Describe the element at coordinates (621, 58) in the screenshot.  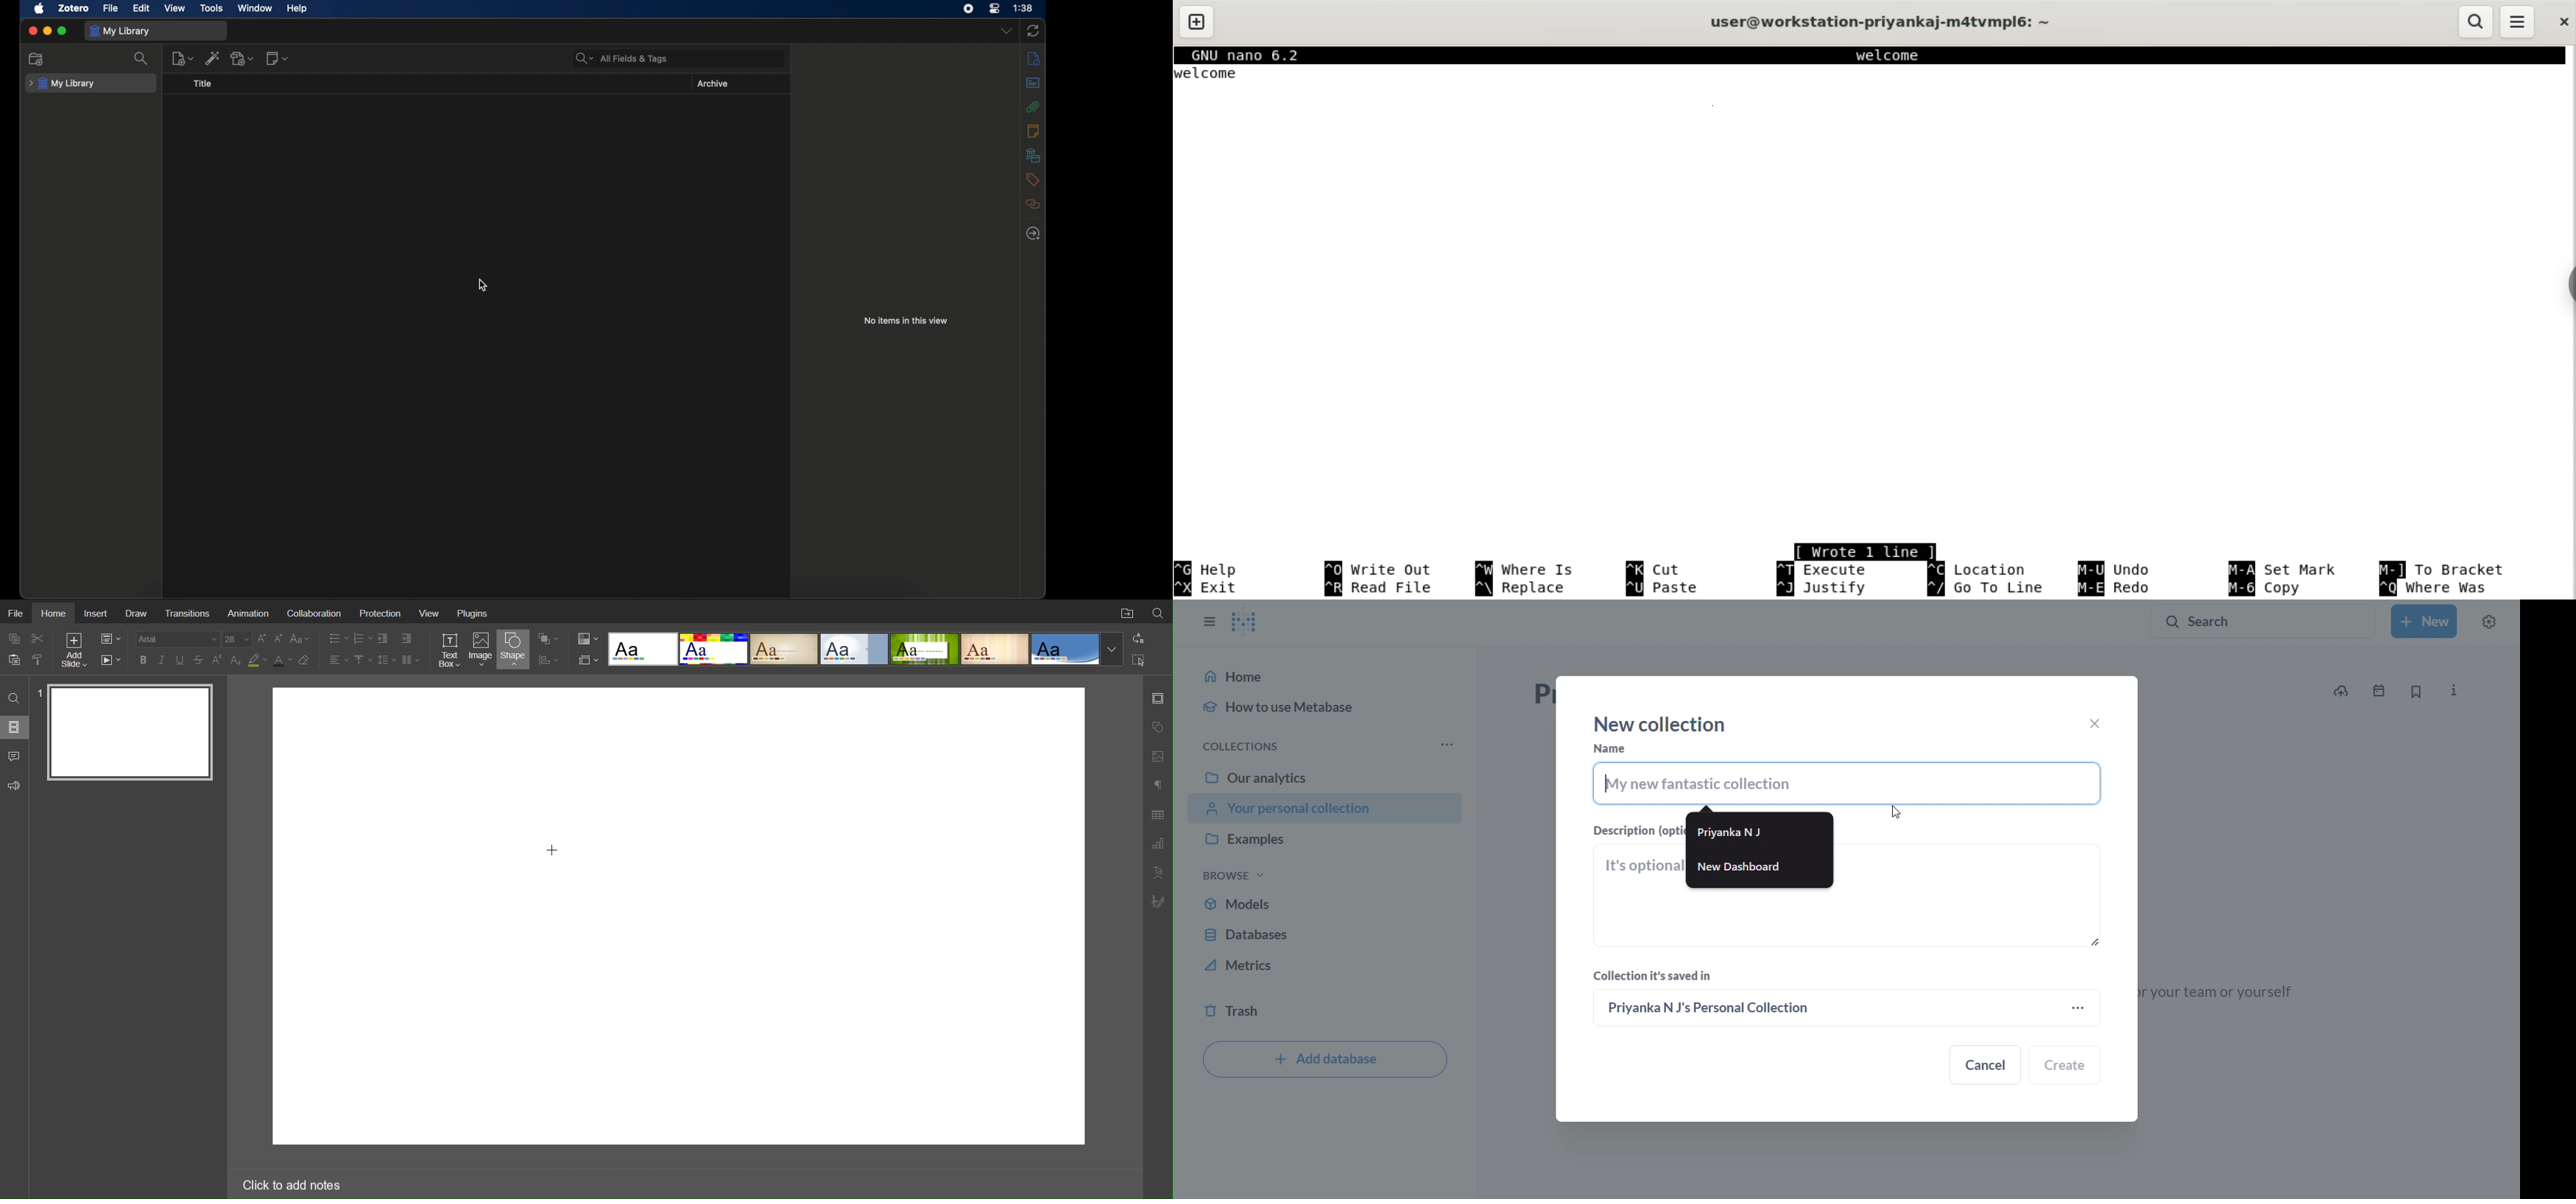
I see `All fields & tags` at that location.